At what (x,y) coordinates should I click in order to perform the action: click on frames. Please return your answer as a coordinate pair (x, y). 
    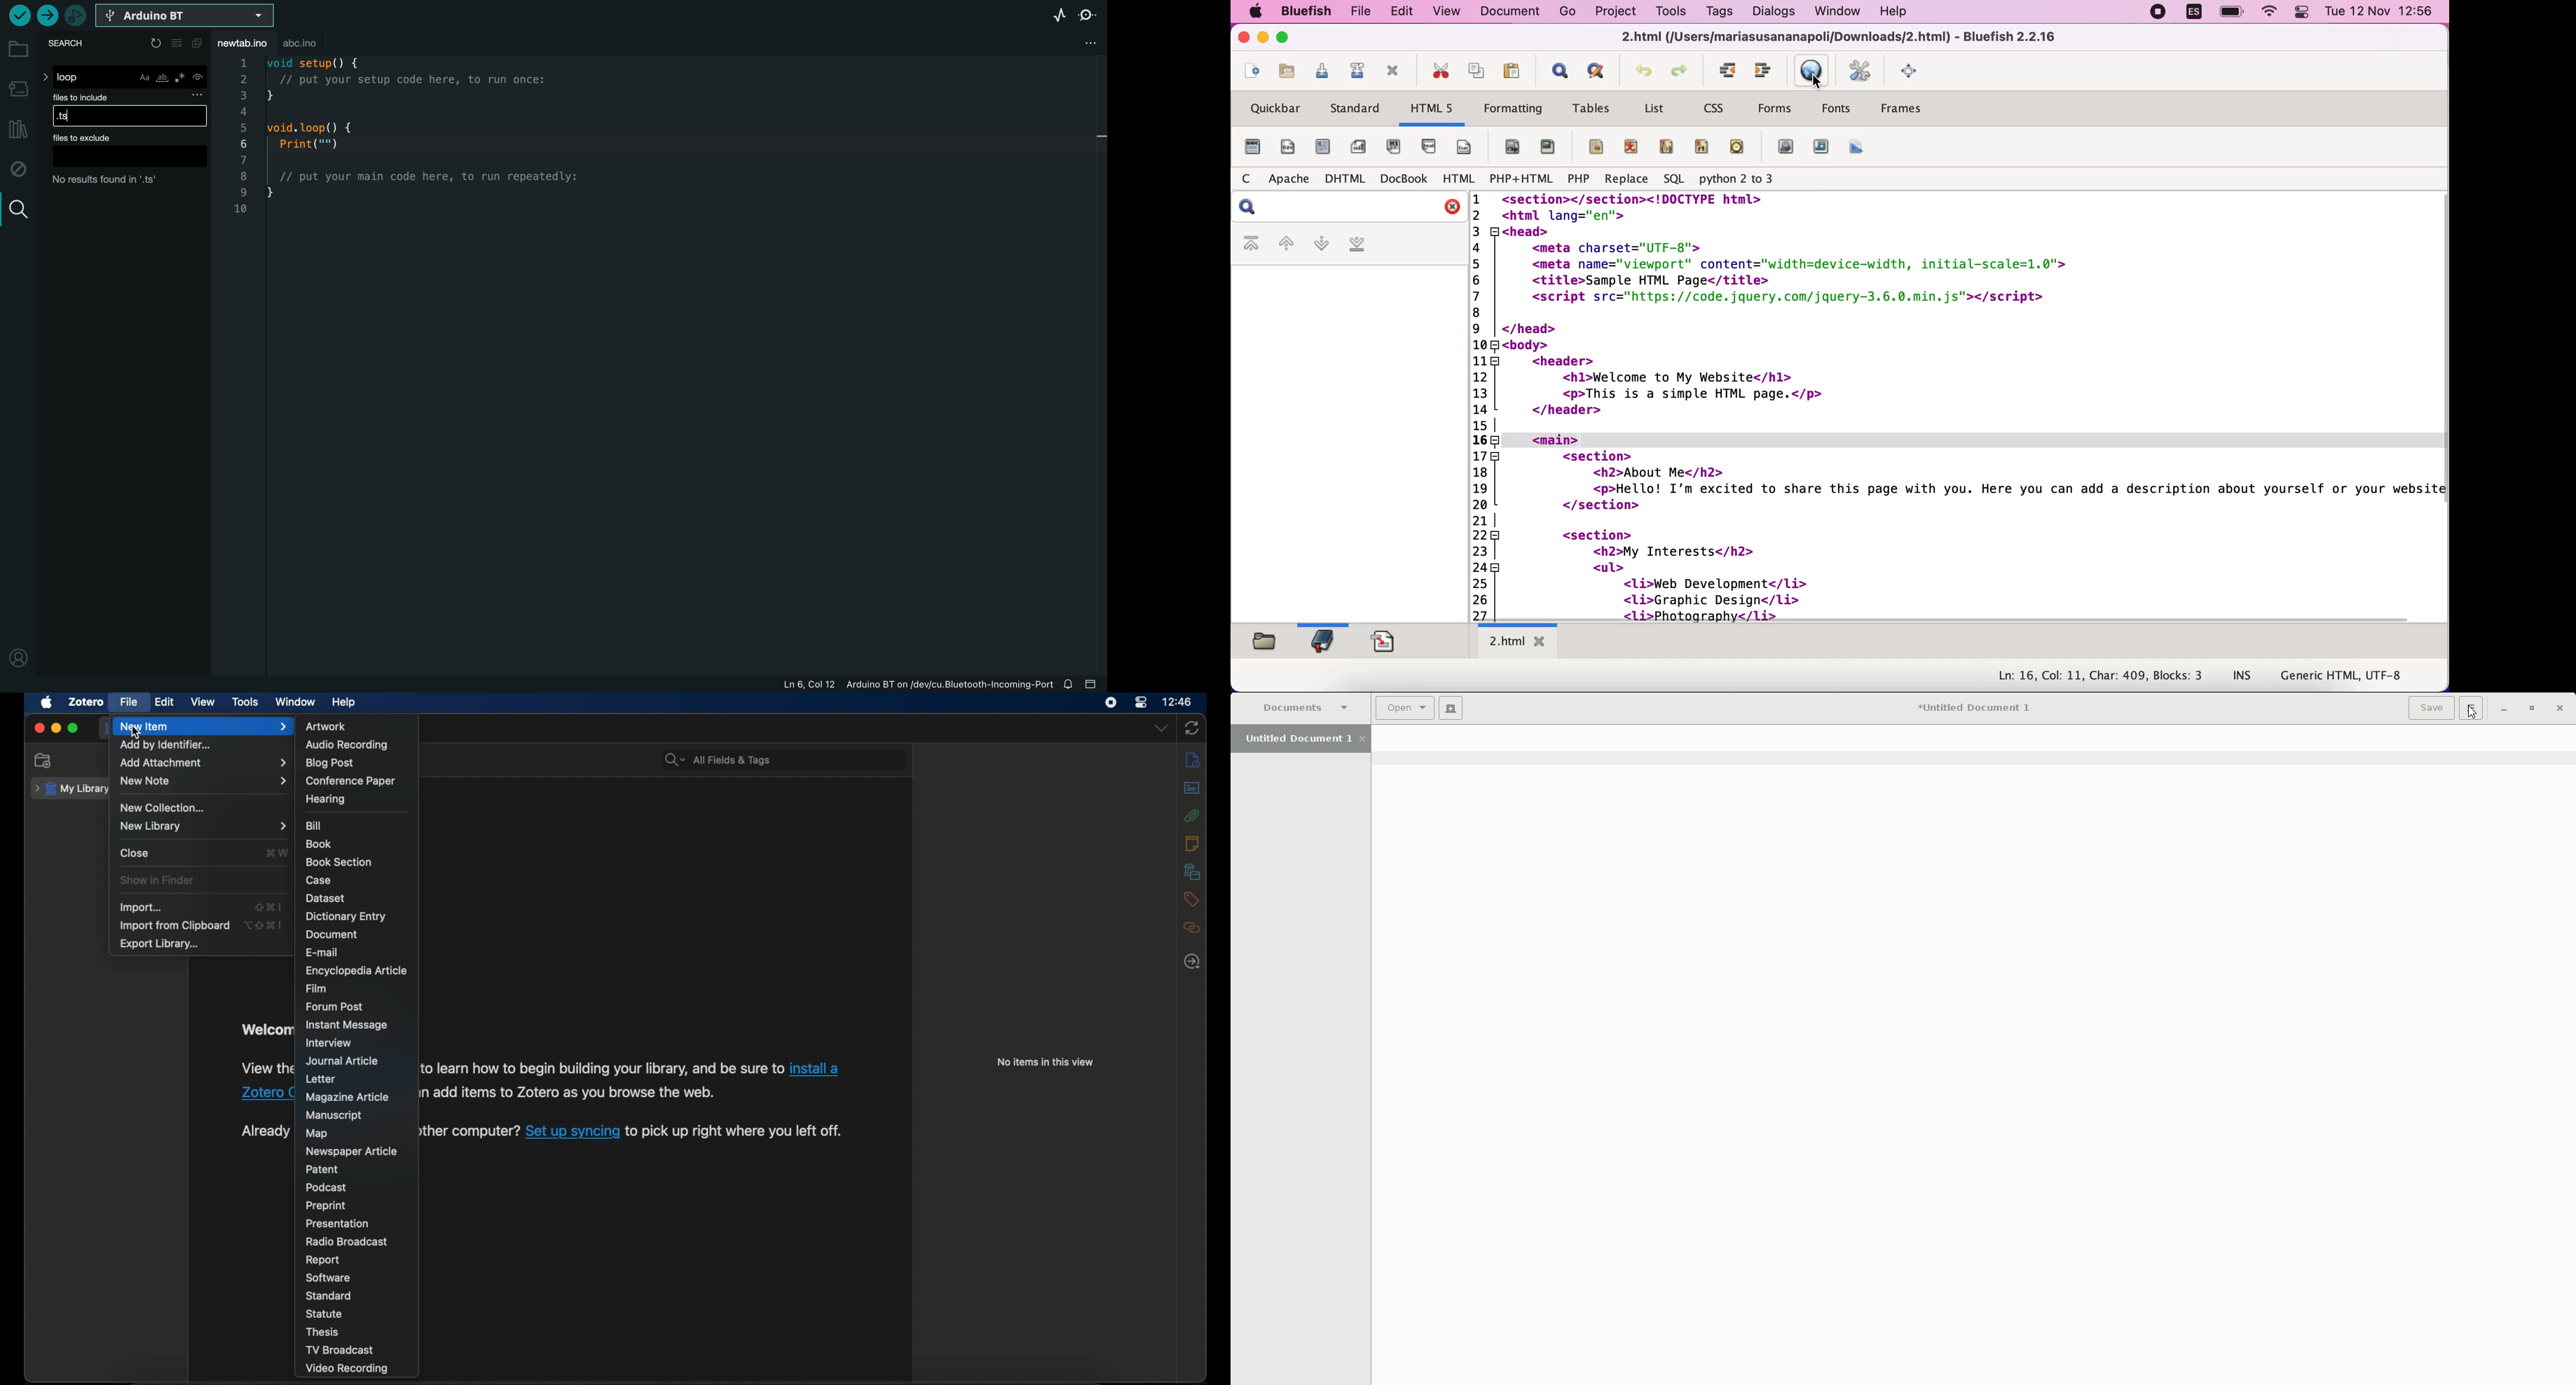
    Looking at the image, I should click on (1916, 107).